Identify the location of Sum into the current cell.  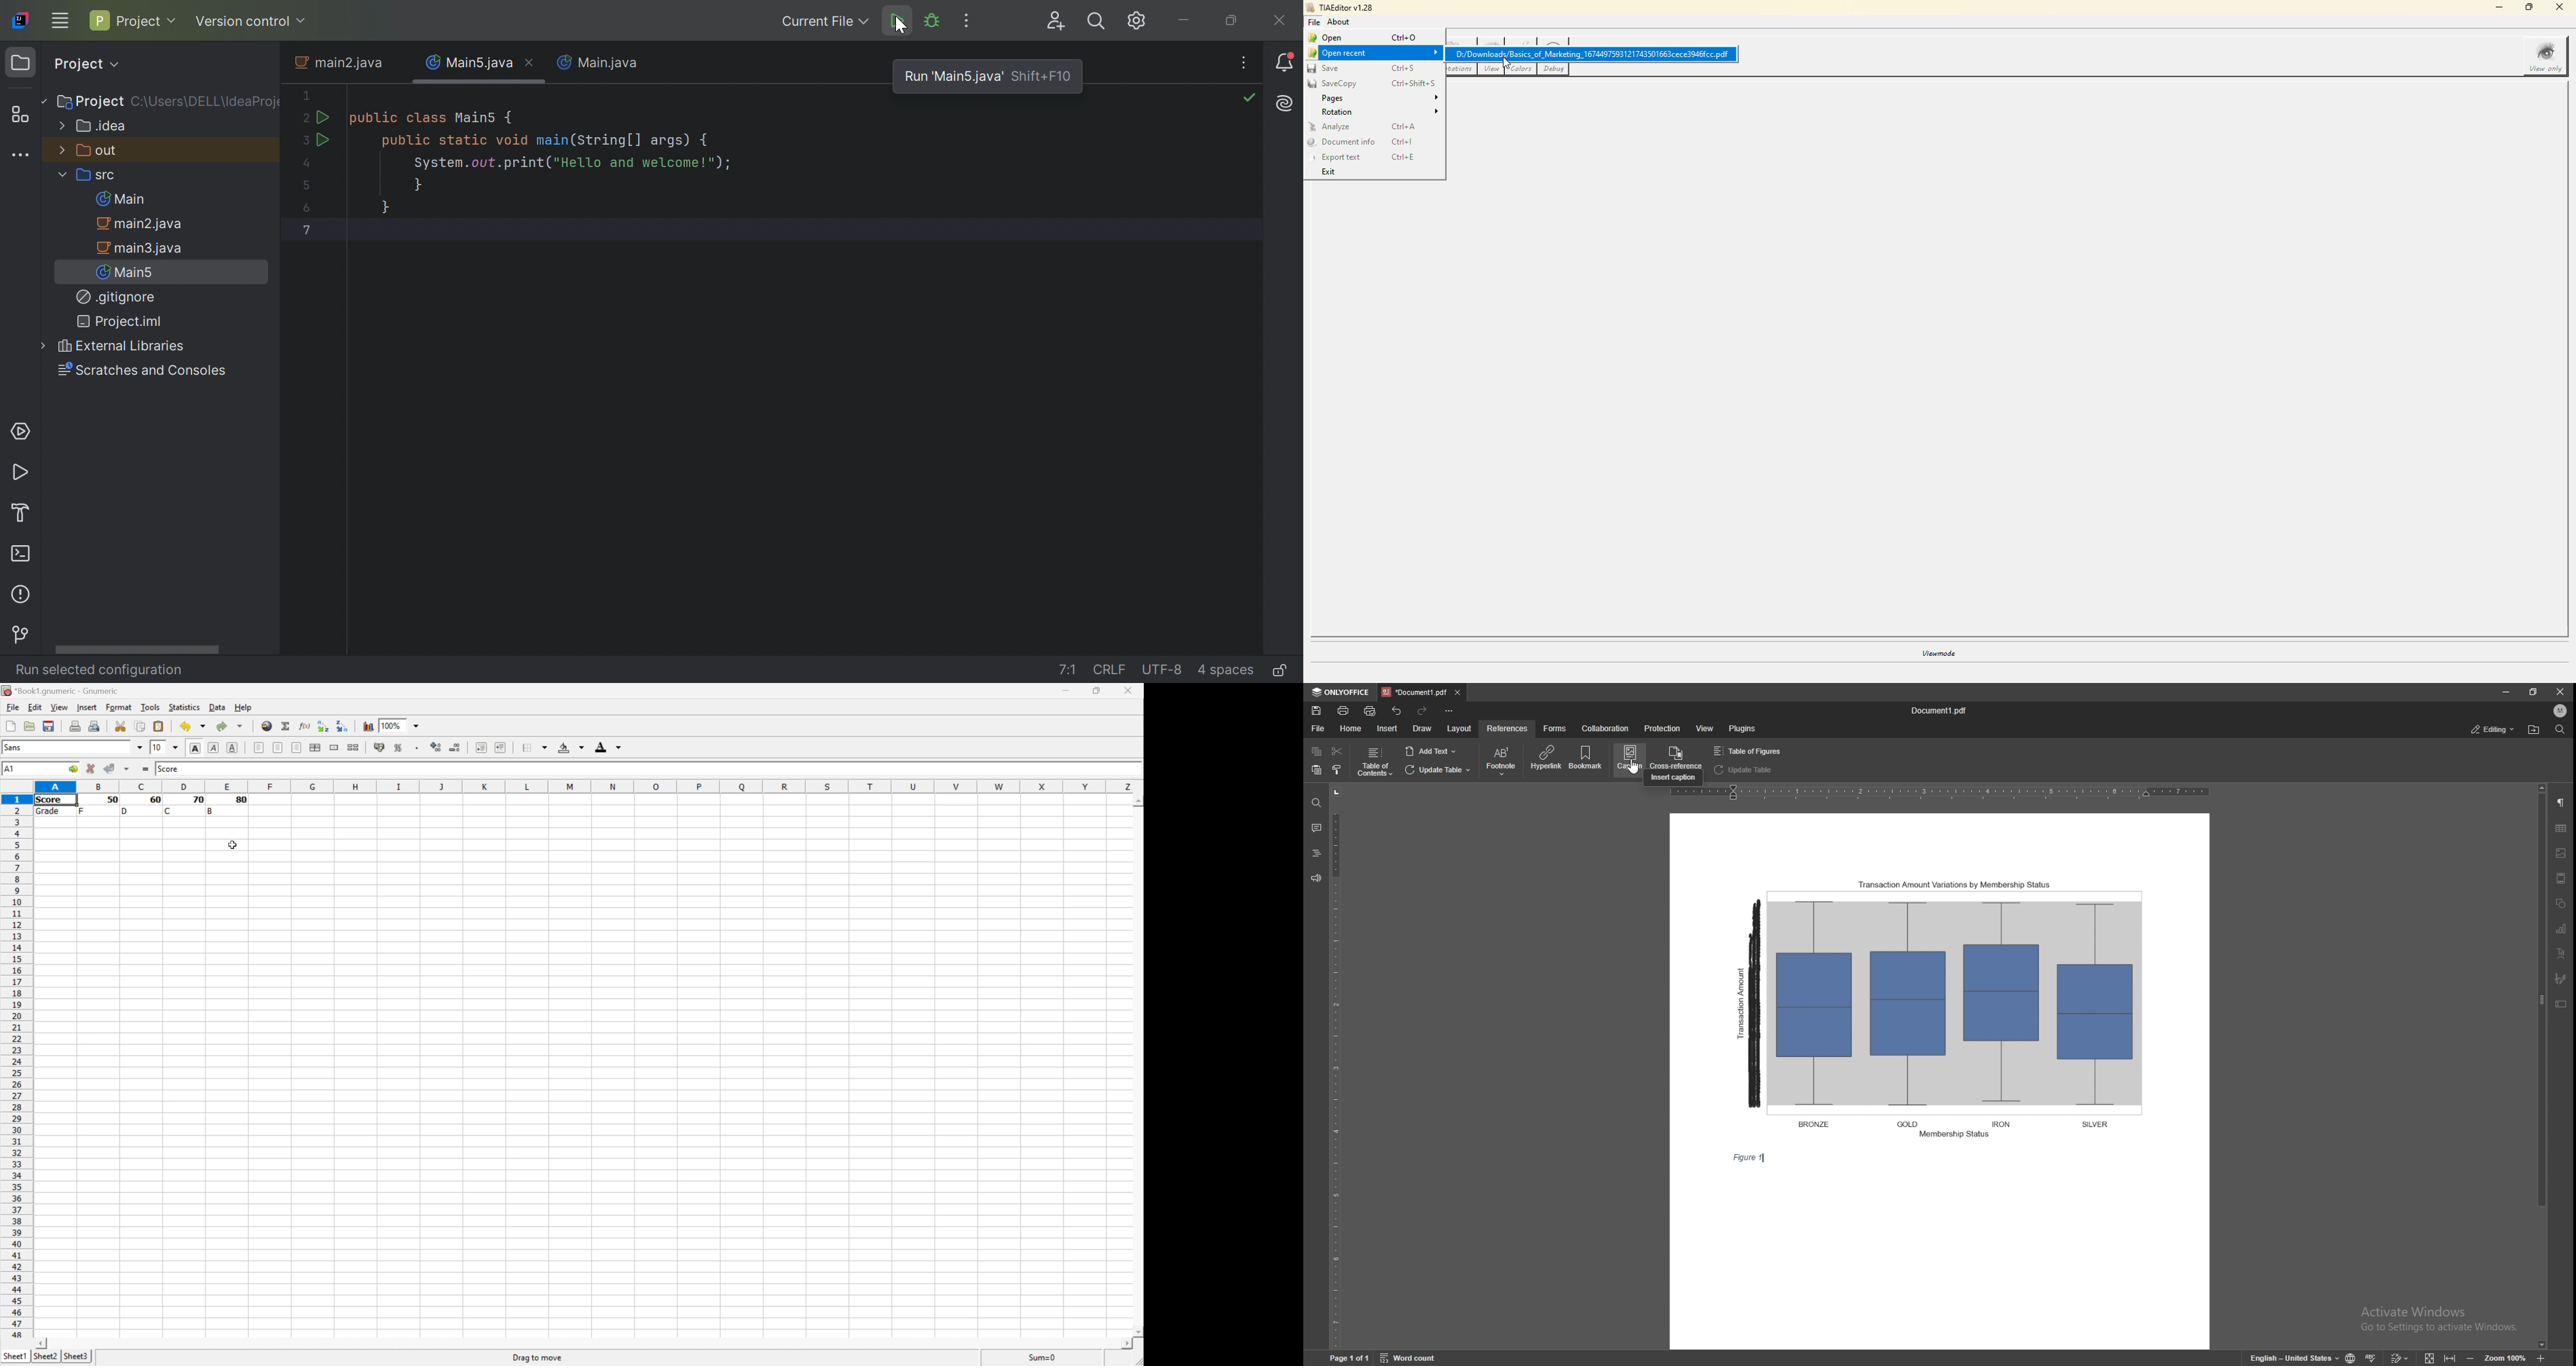
(286, 727).